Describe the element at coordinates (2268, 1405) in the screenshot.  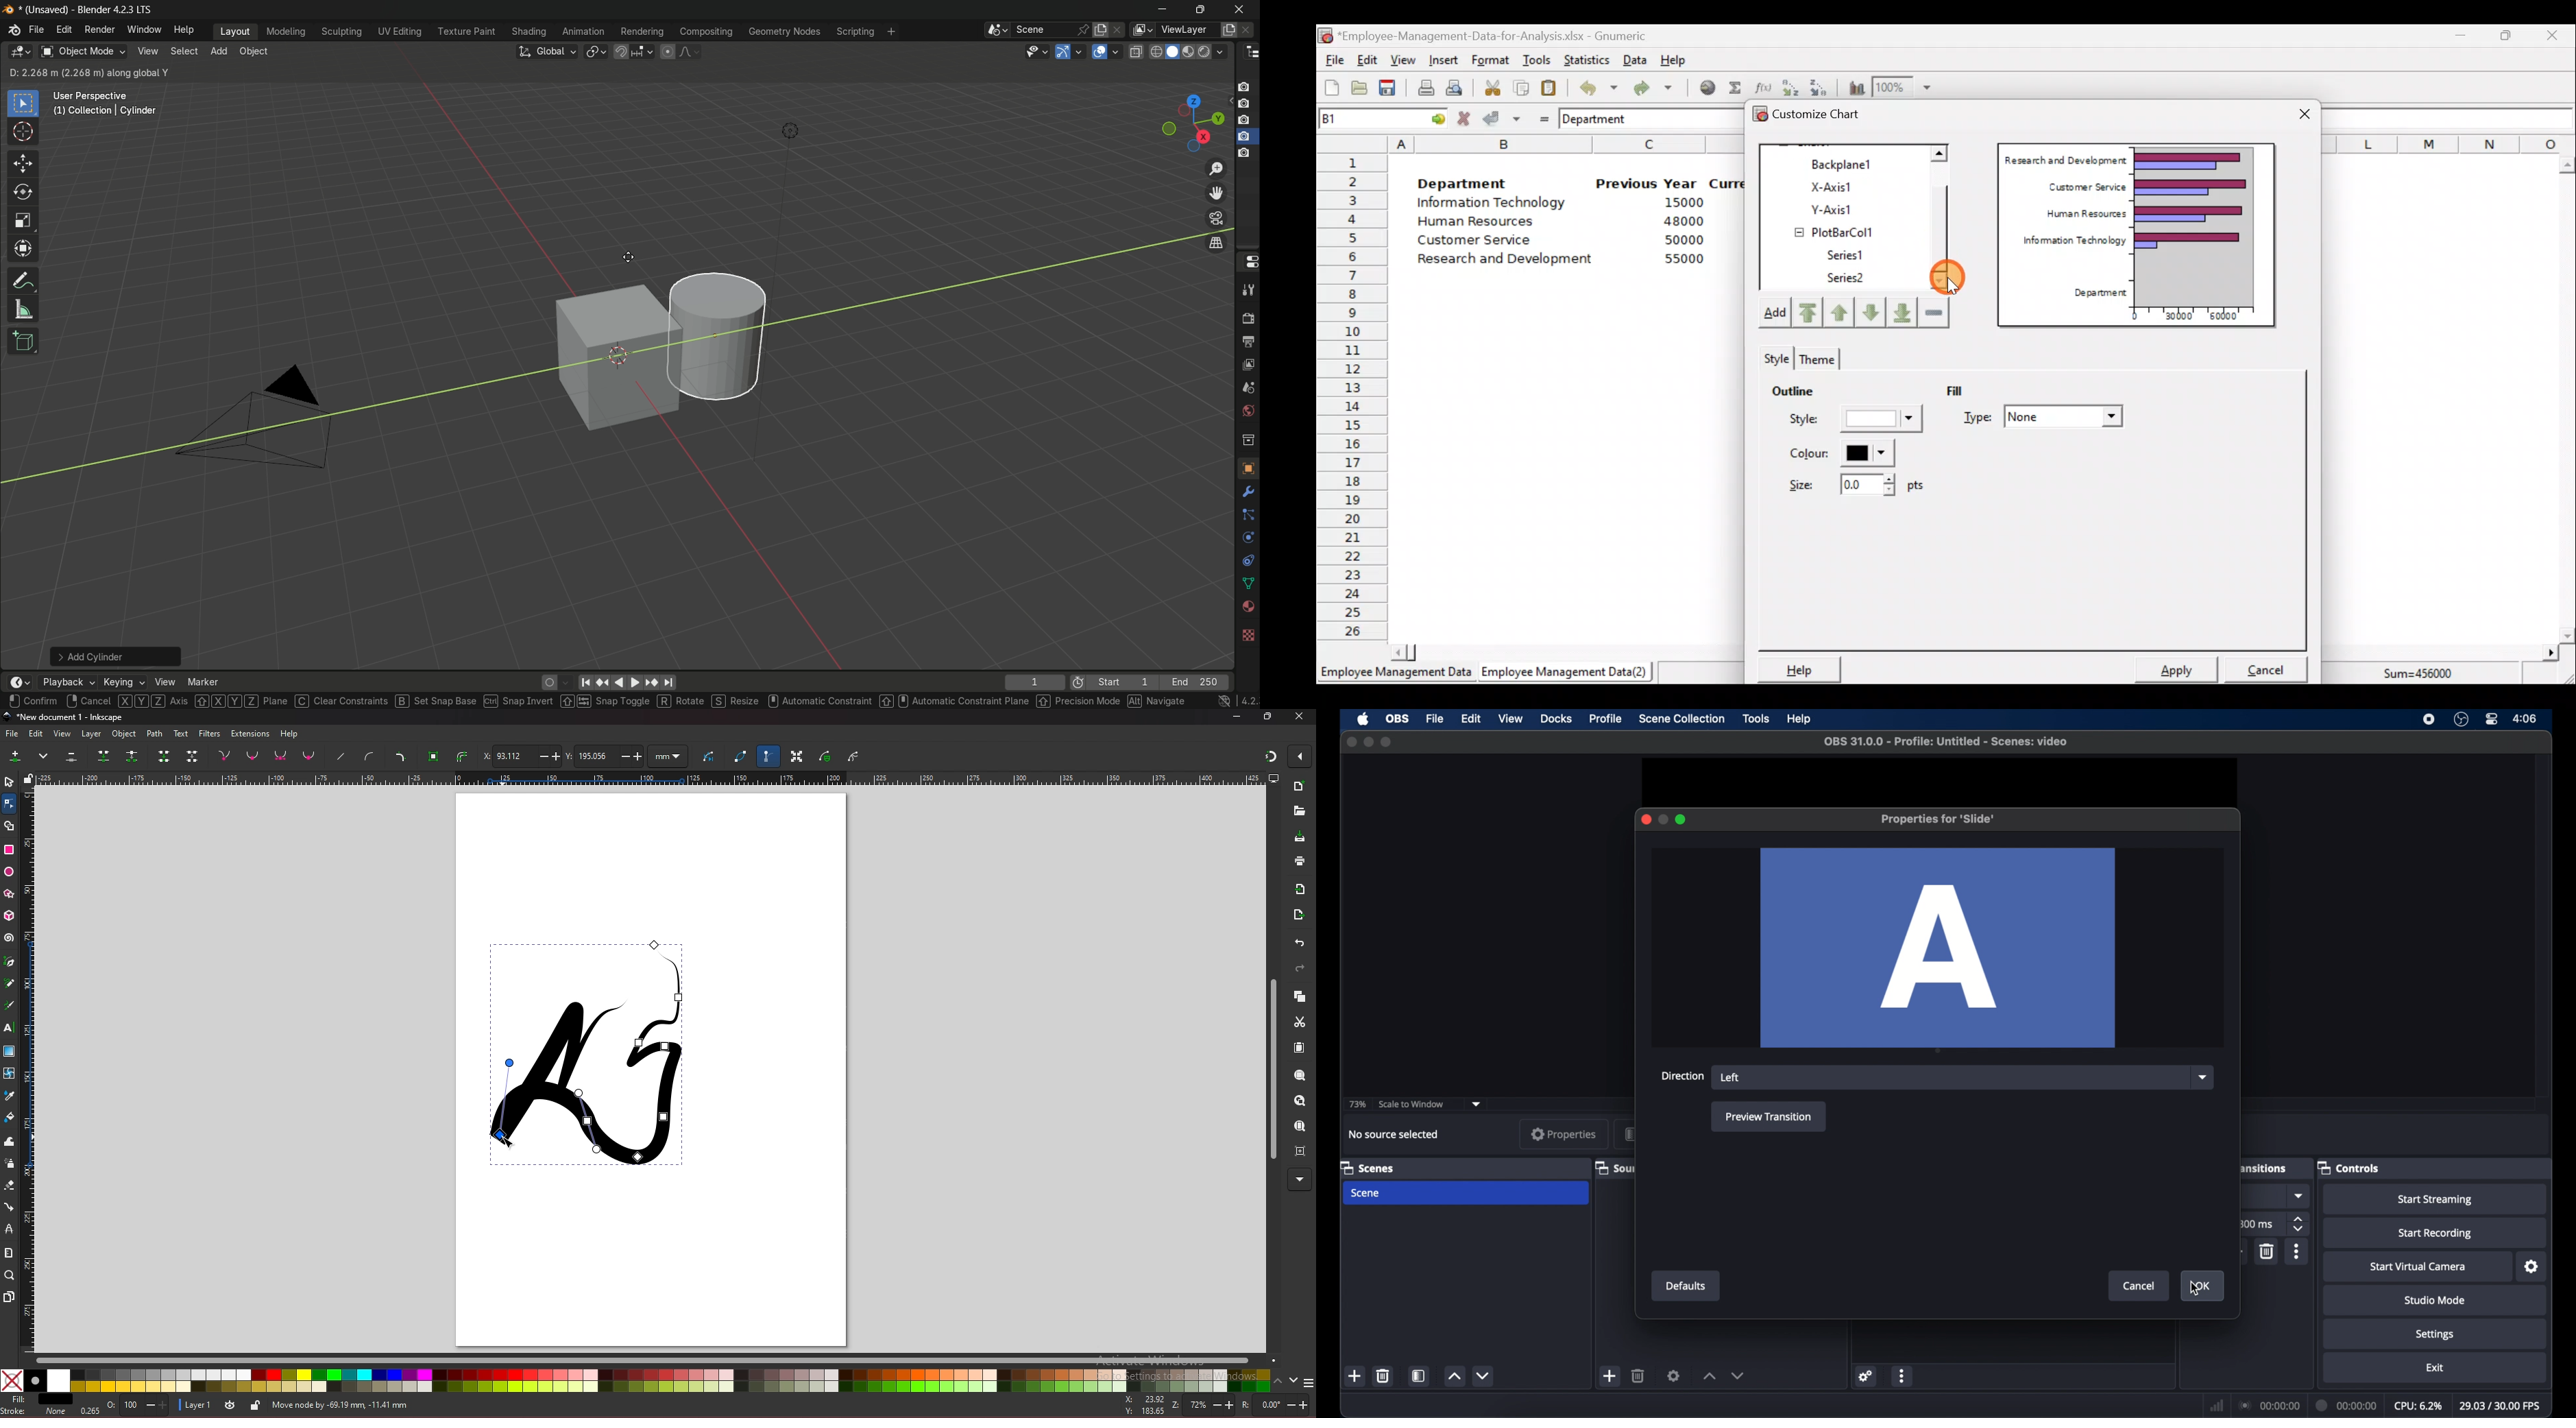
I see `connection` at that location.